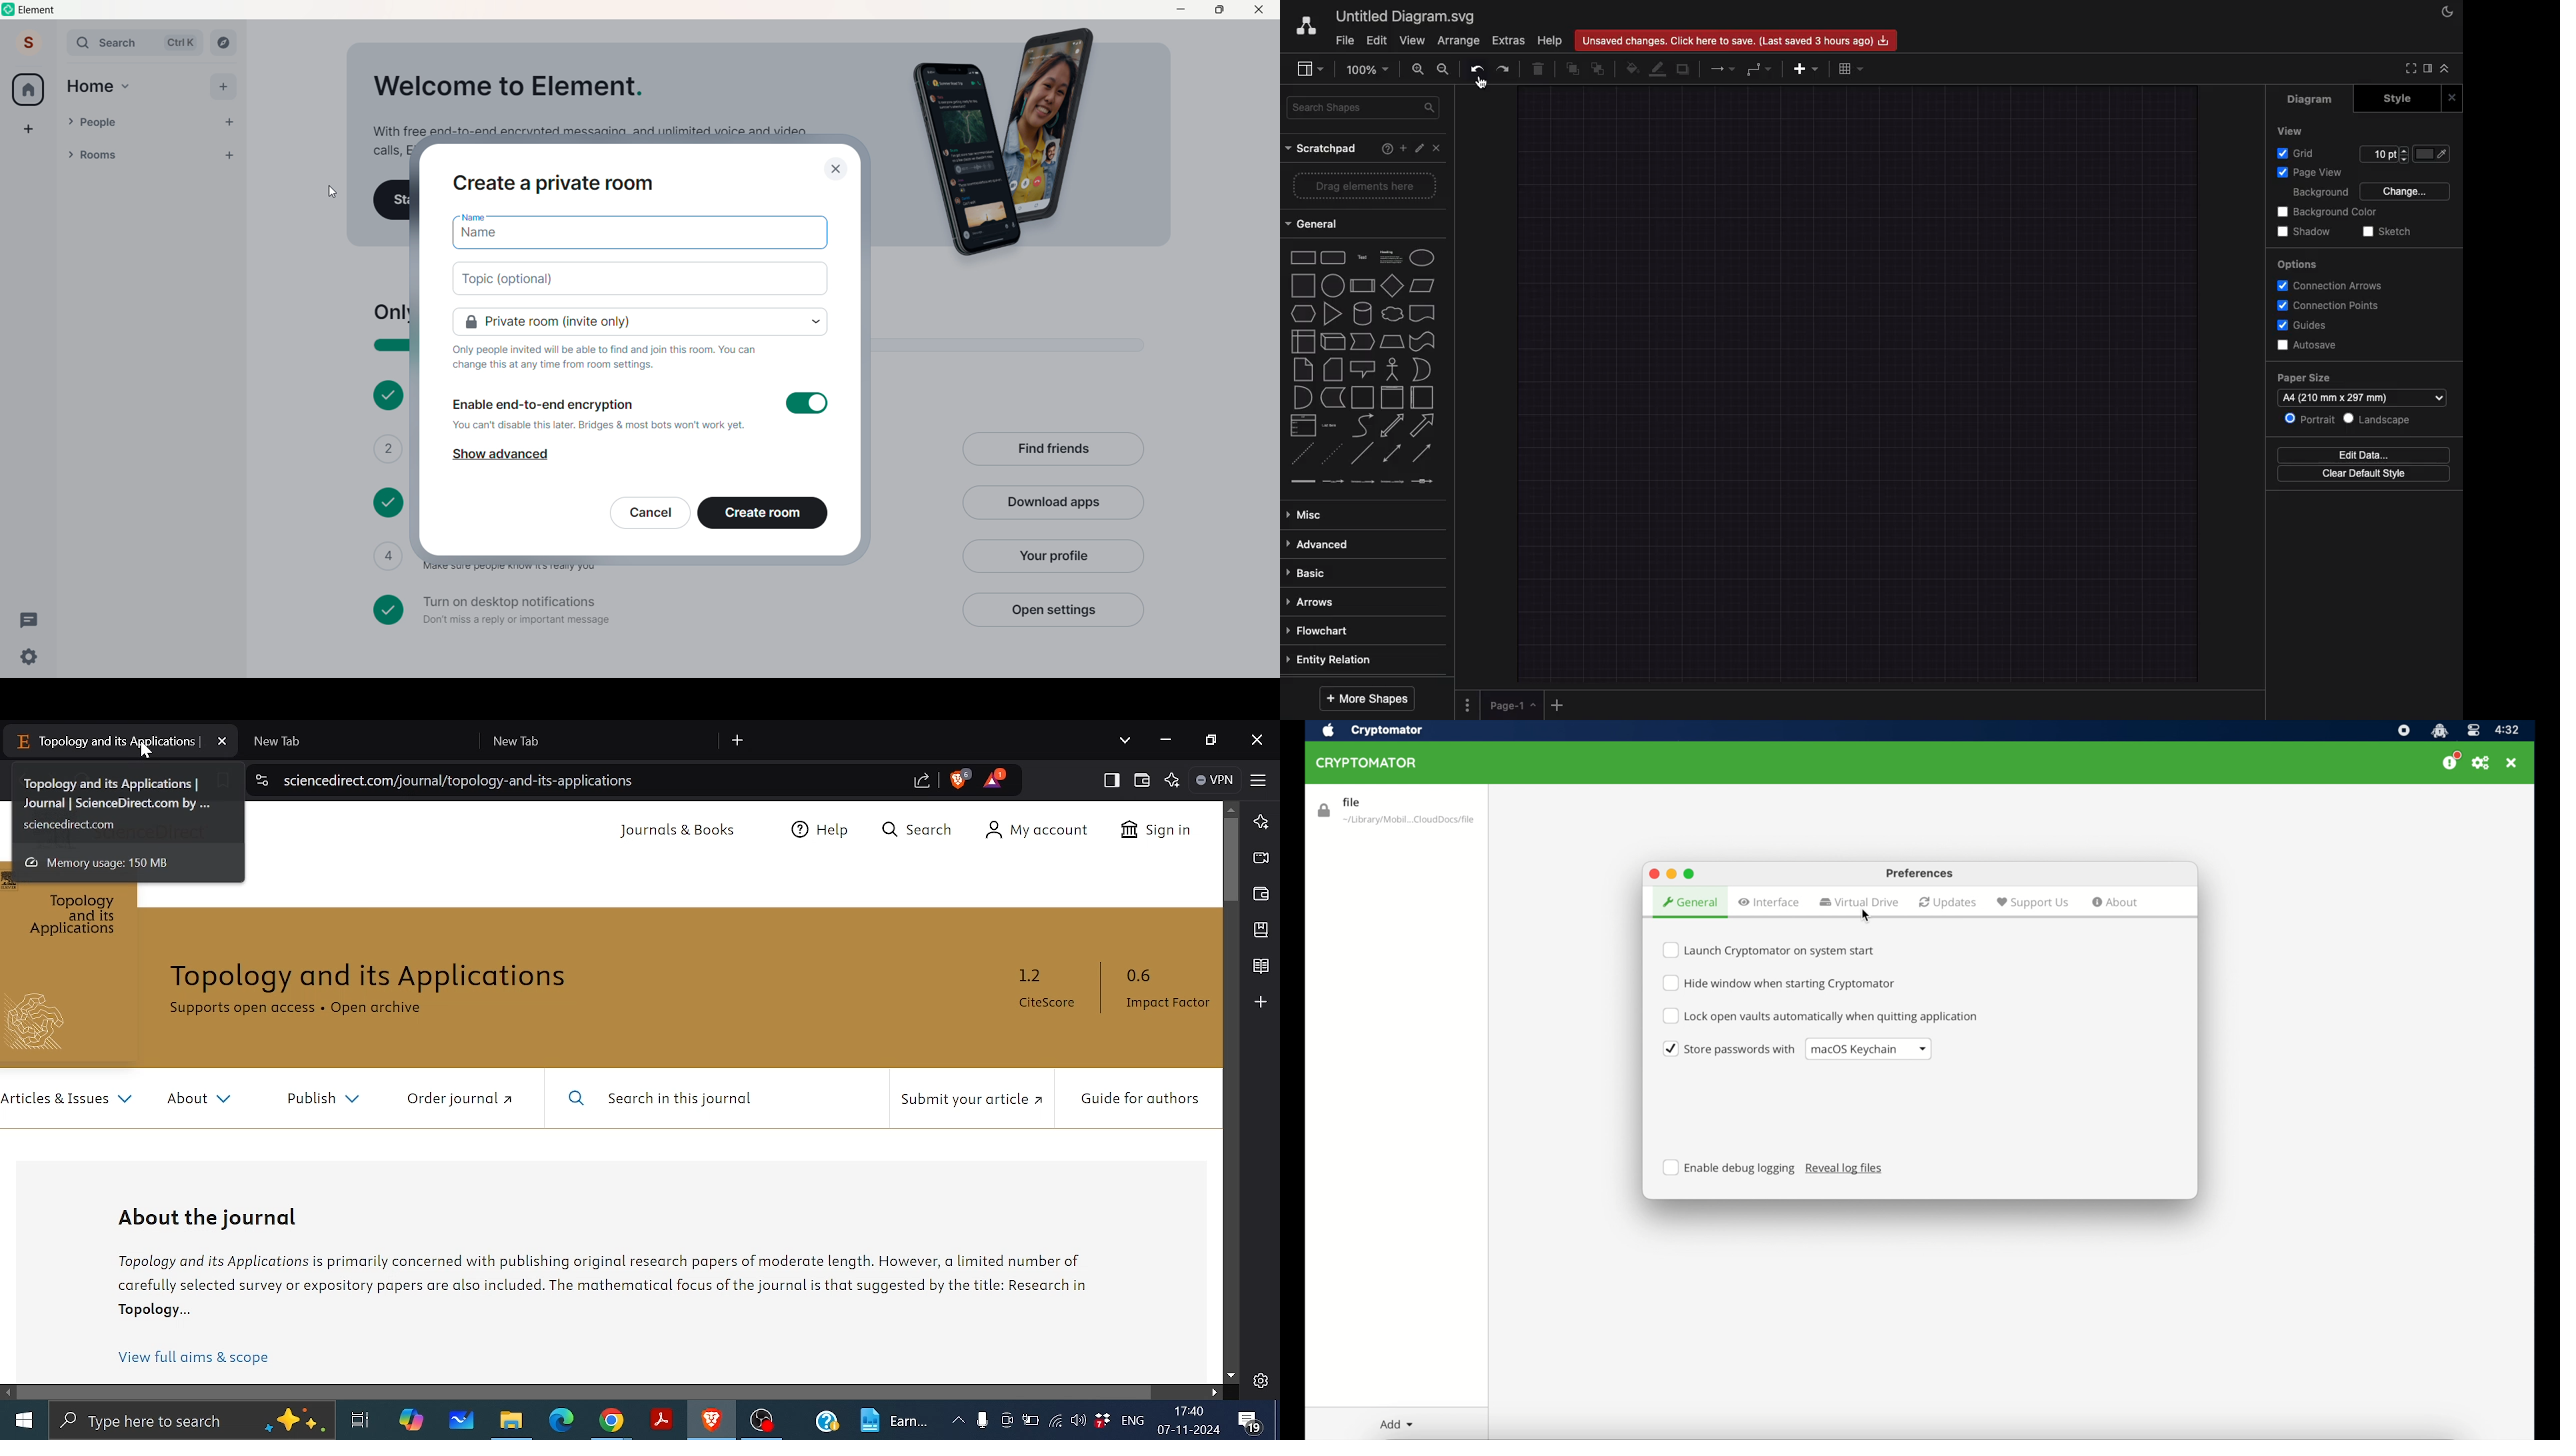 The width and height of the screenshot is (2576, 1456). What do you see at coordinates (1550, 38) in the screenshot?
I see `Help` at bounding box center [1550, 38].